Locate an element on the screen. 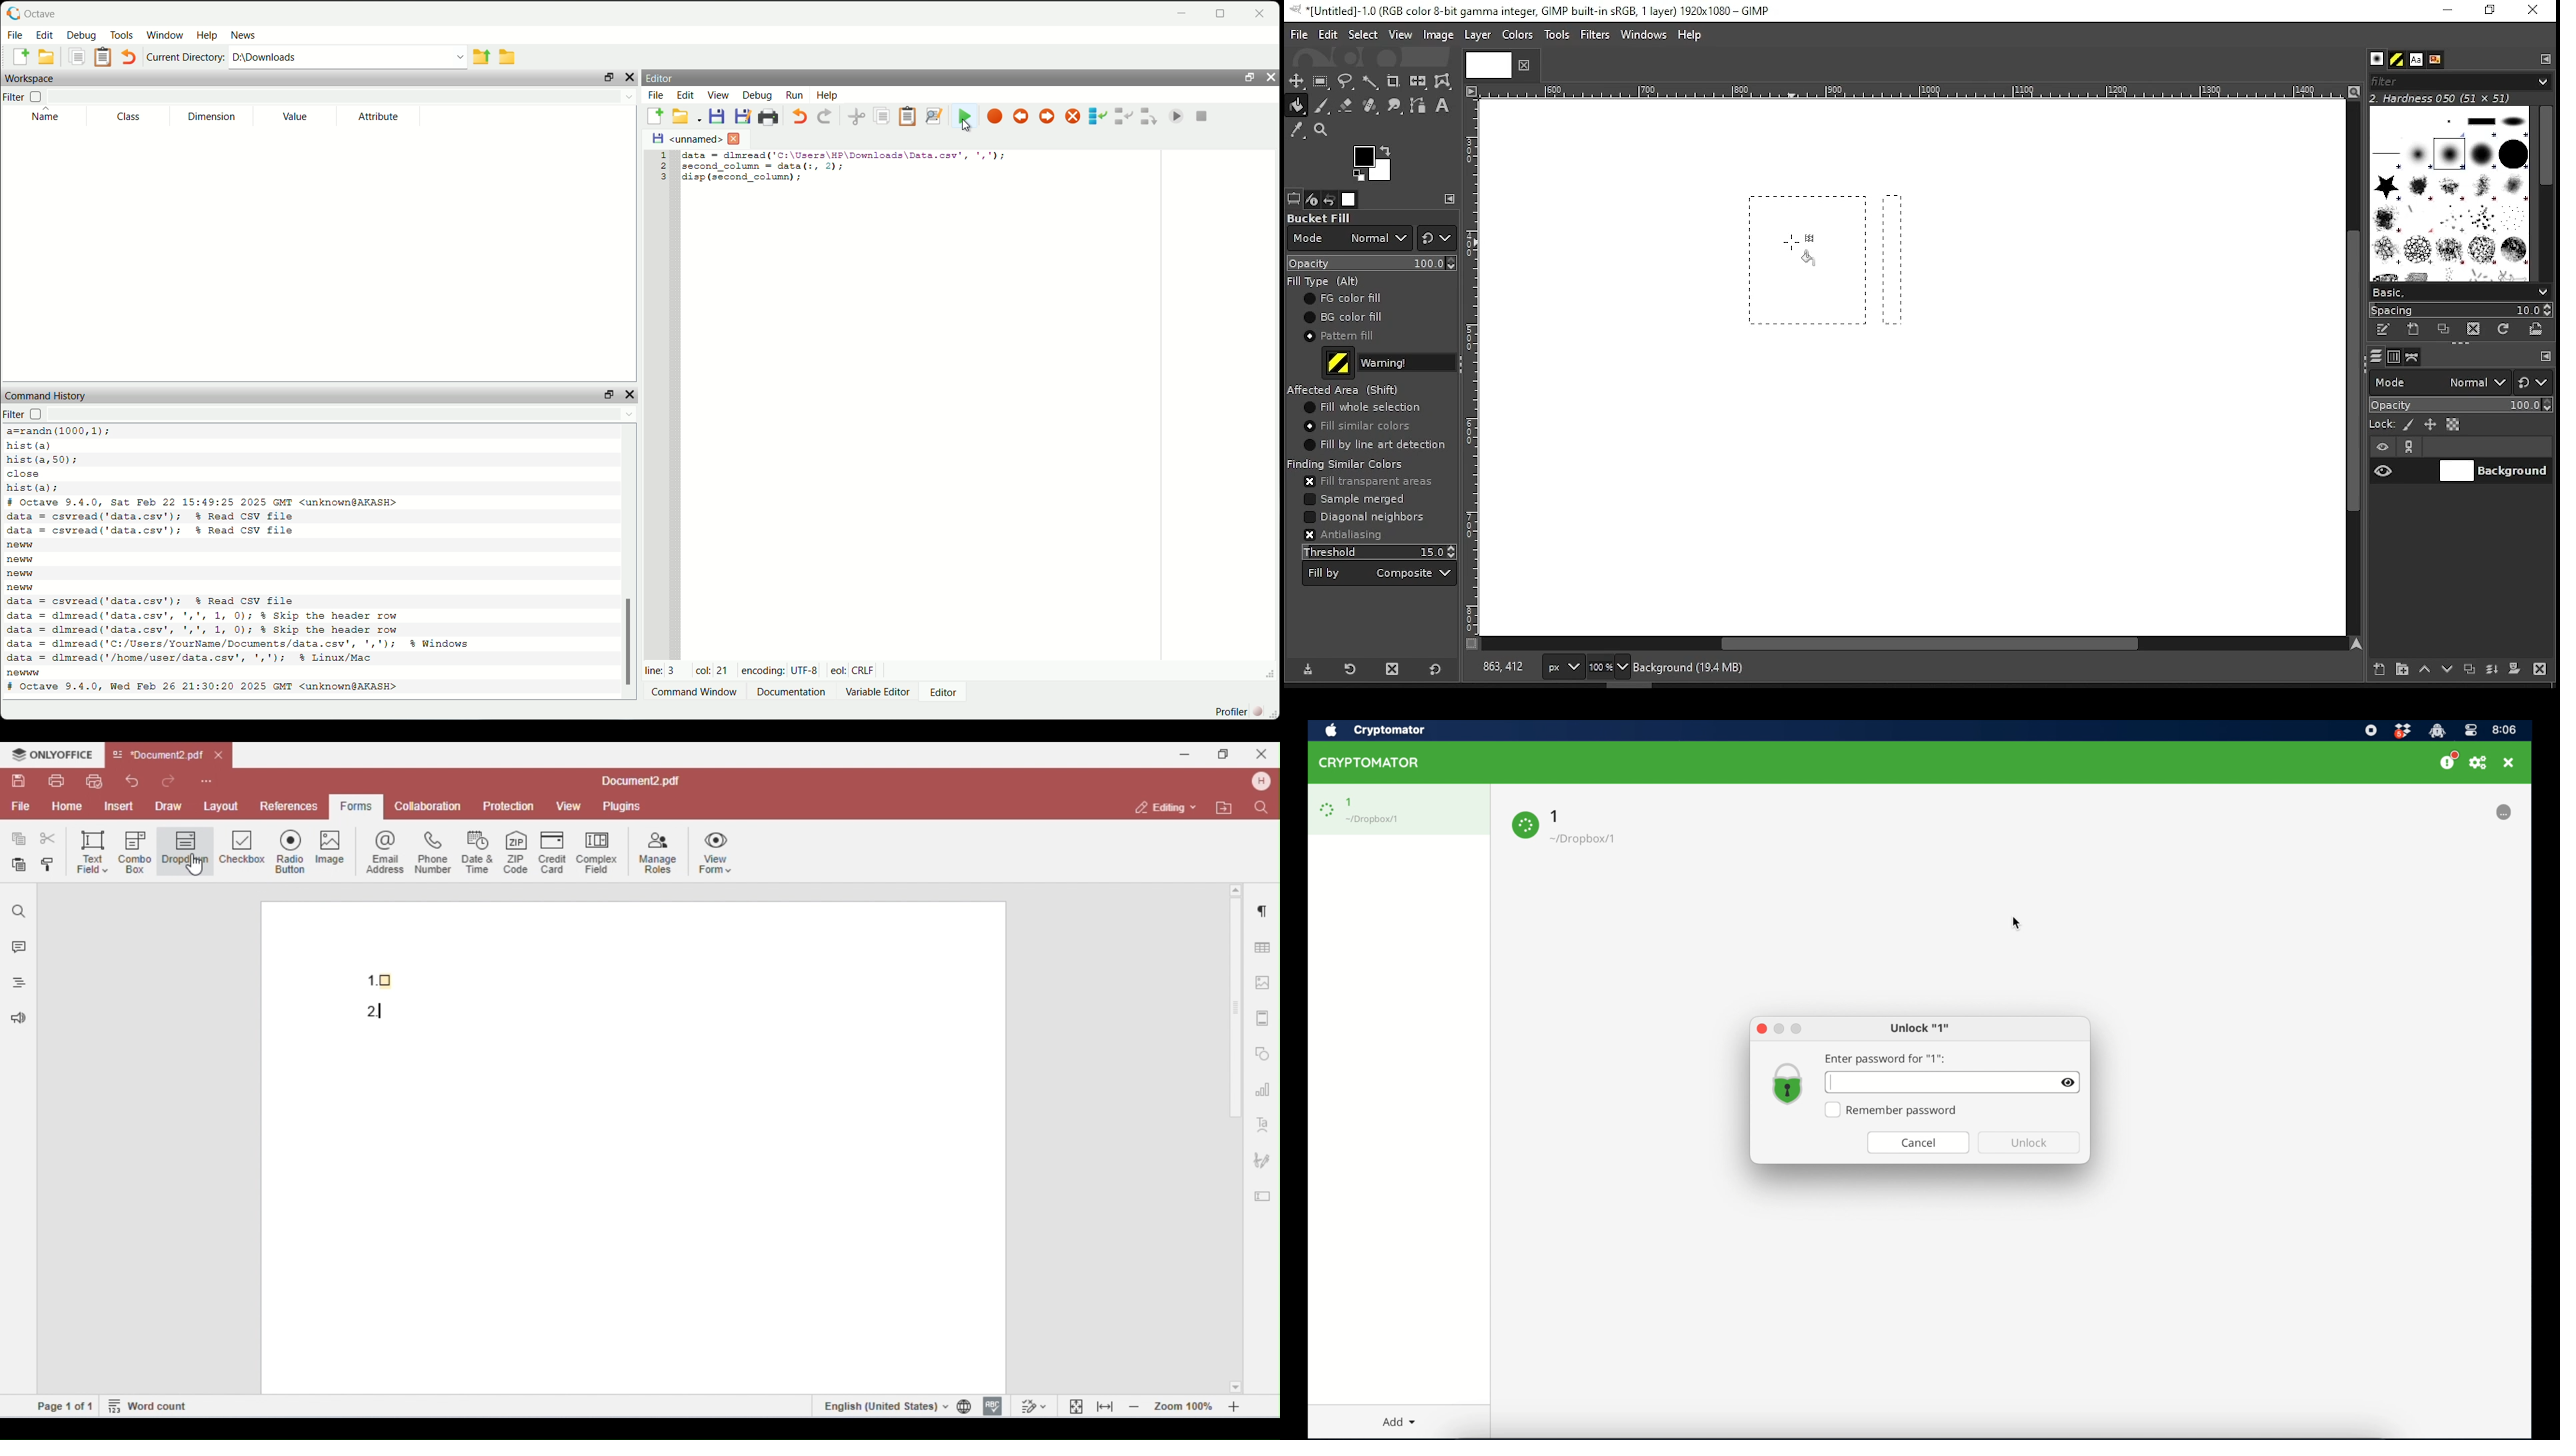  attribute is located at coordinates (379, 117).